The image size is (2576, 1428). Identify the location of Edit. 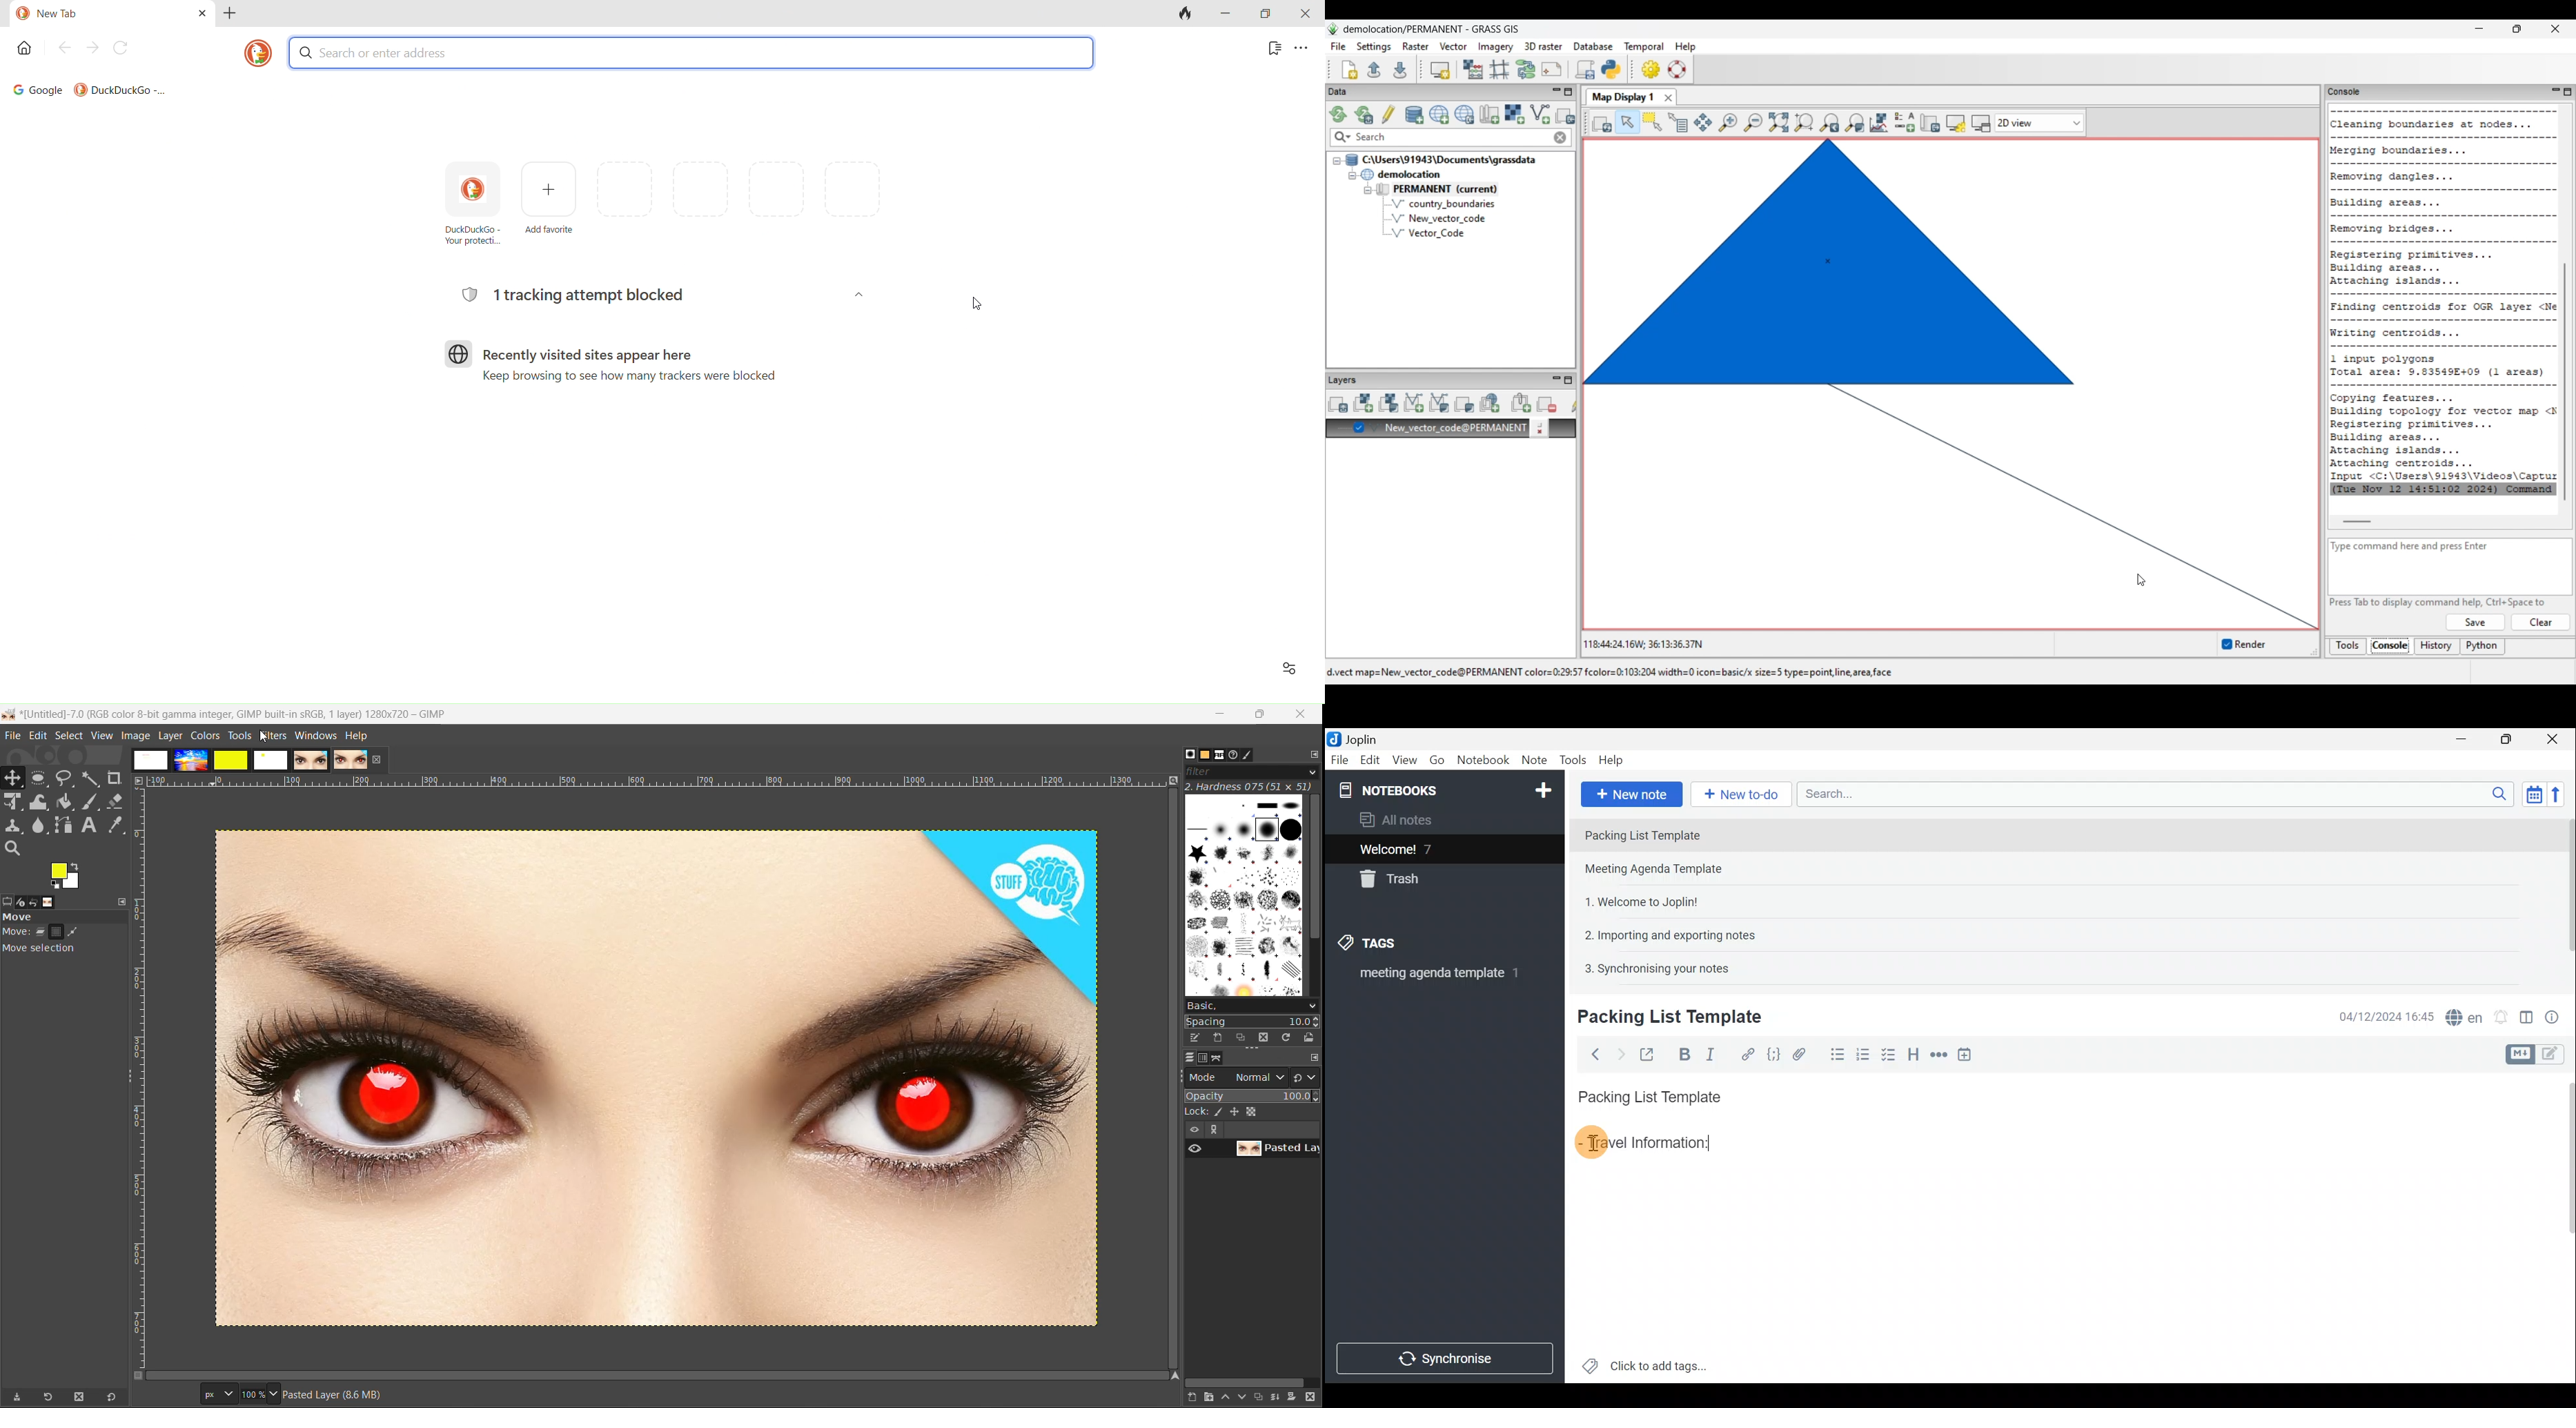
(1367, 761).